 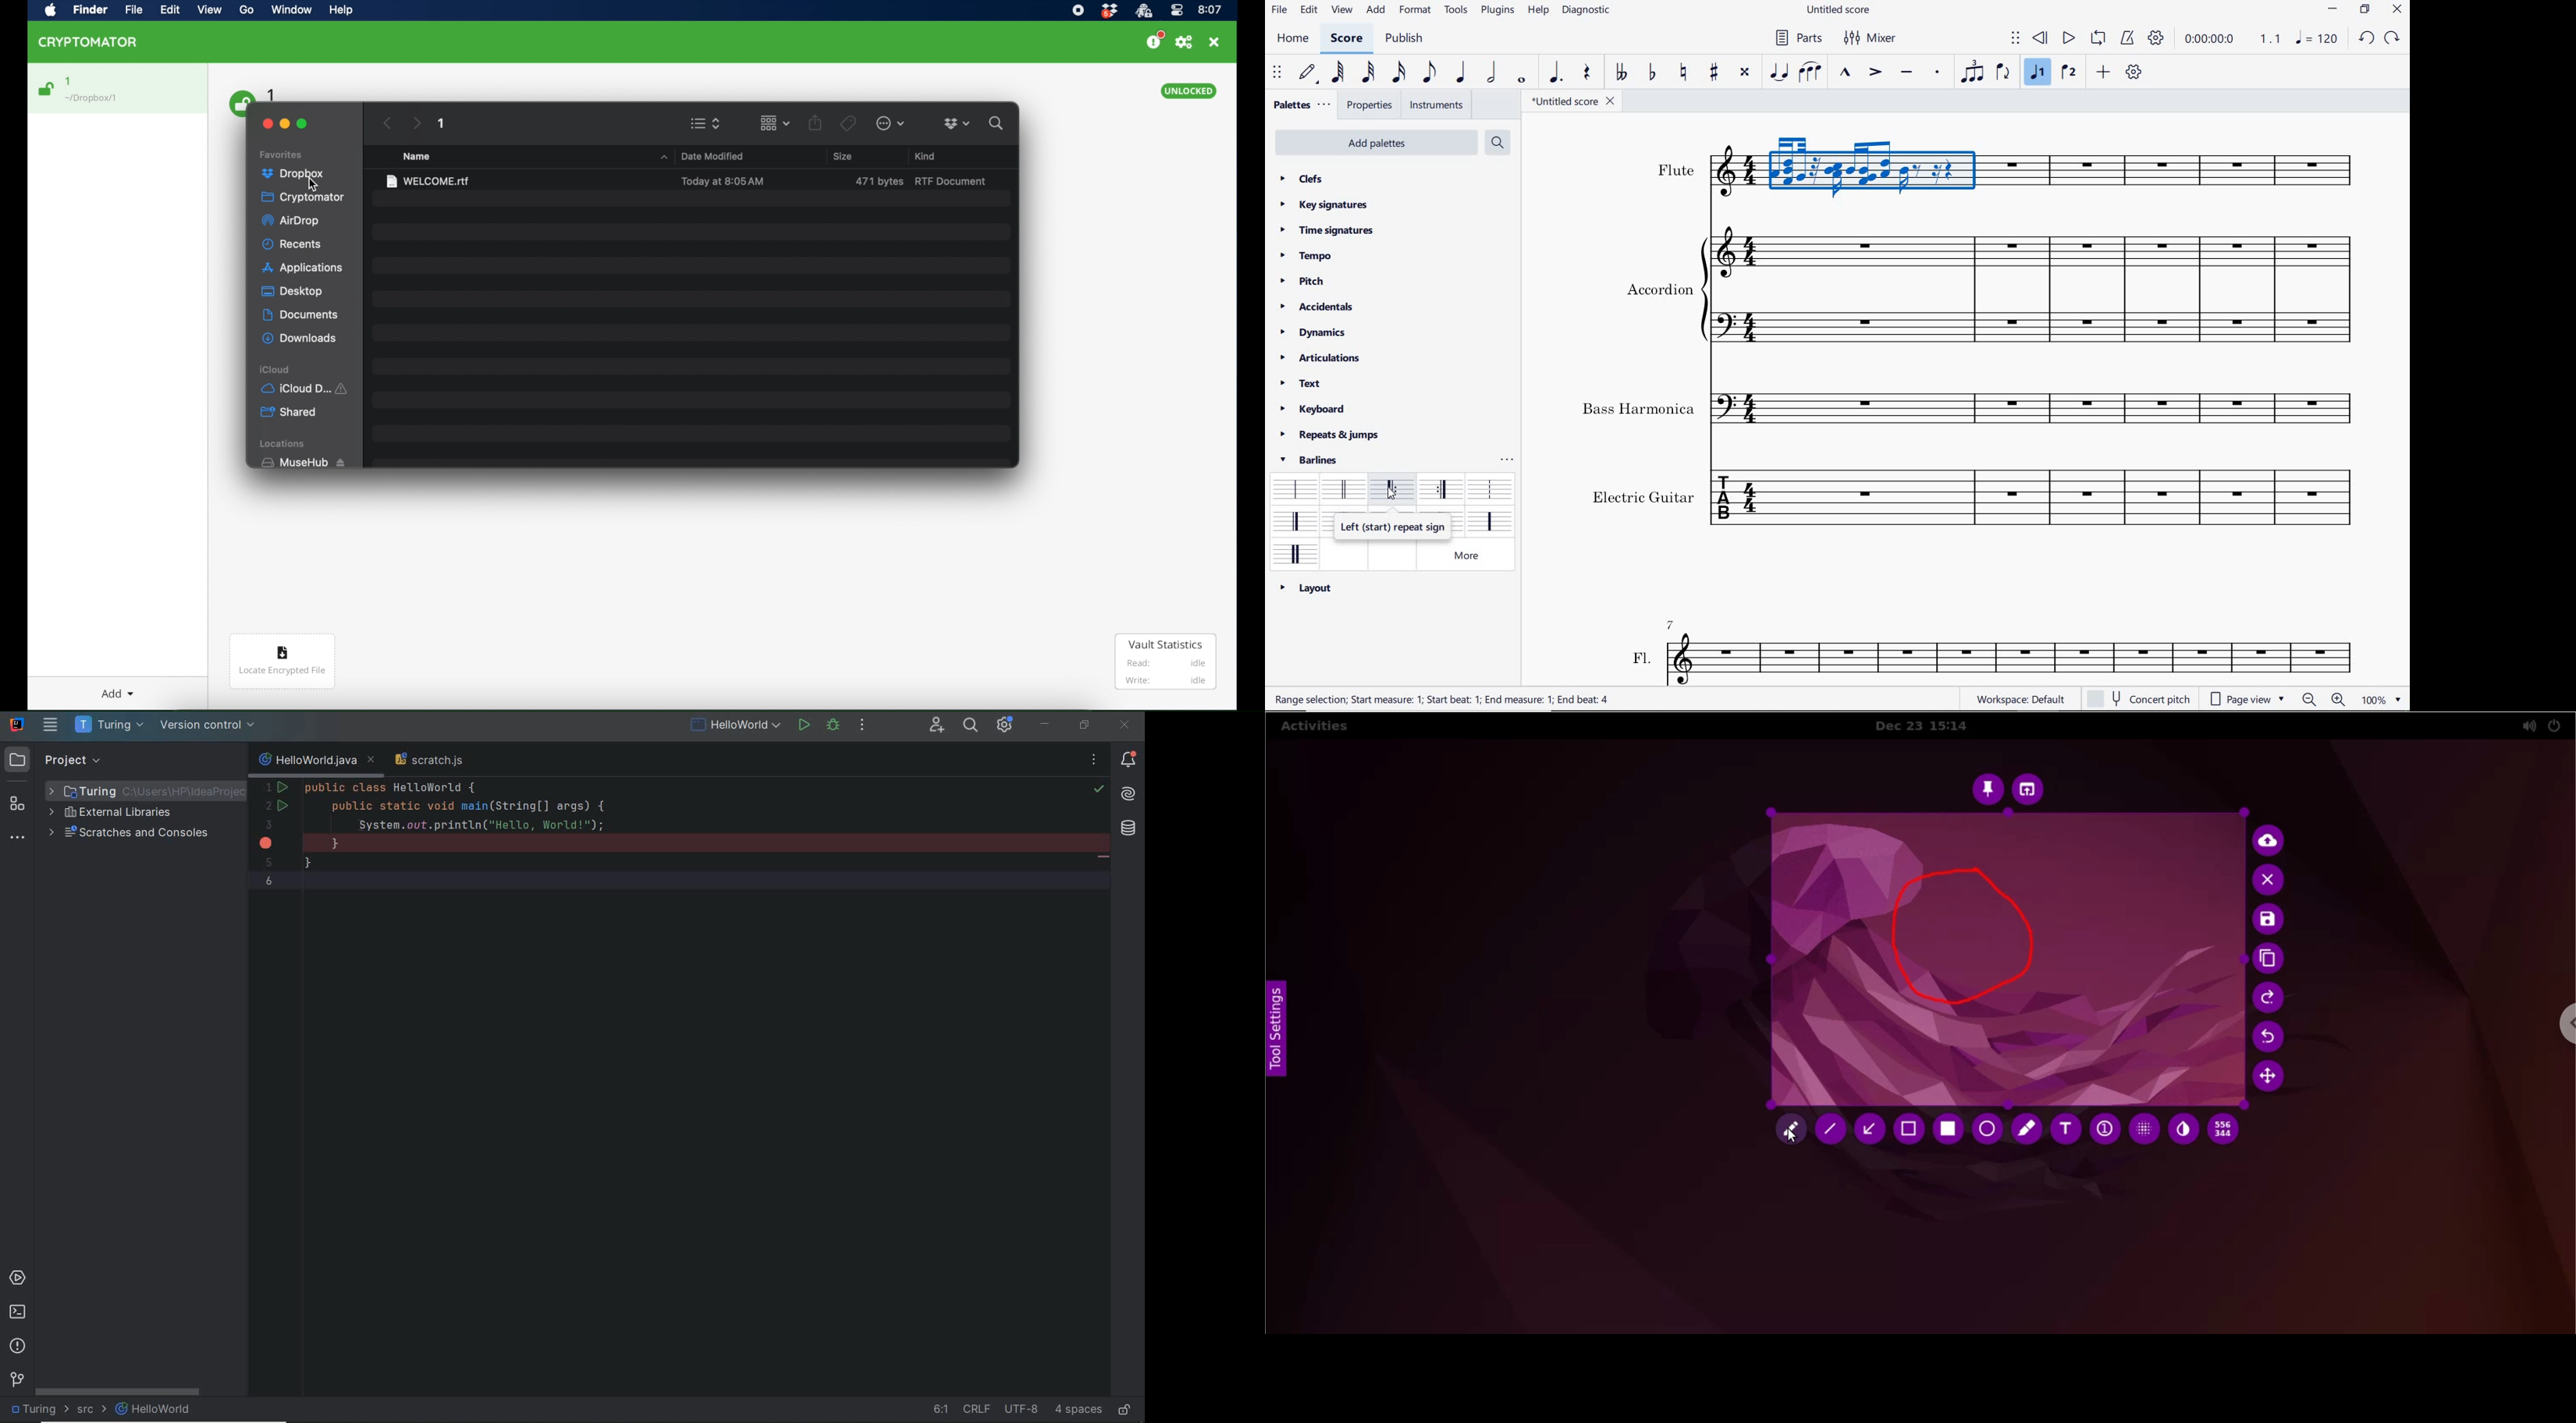 What do you see at coordinates (725, 182) in the screenshot?
I see `date` at bounding box center [725, 182].